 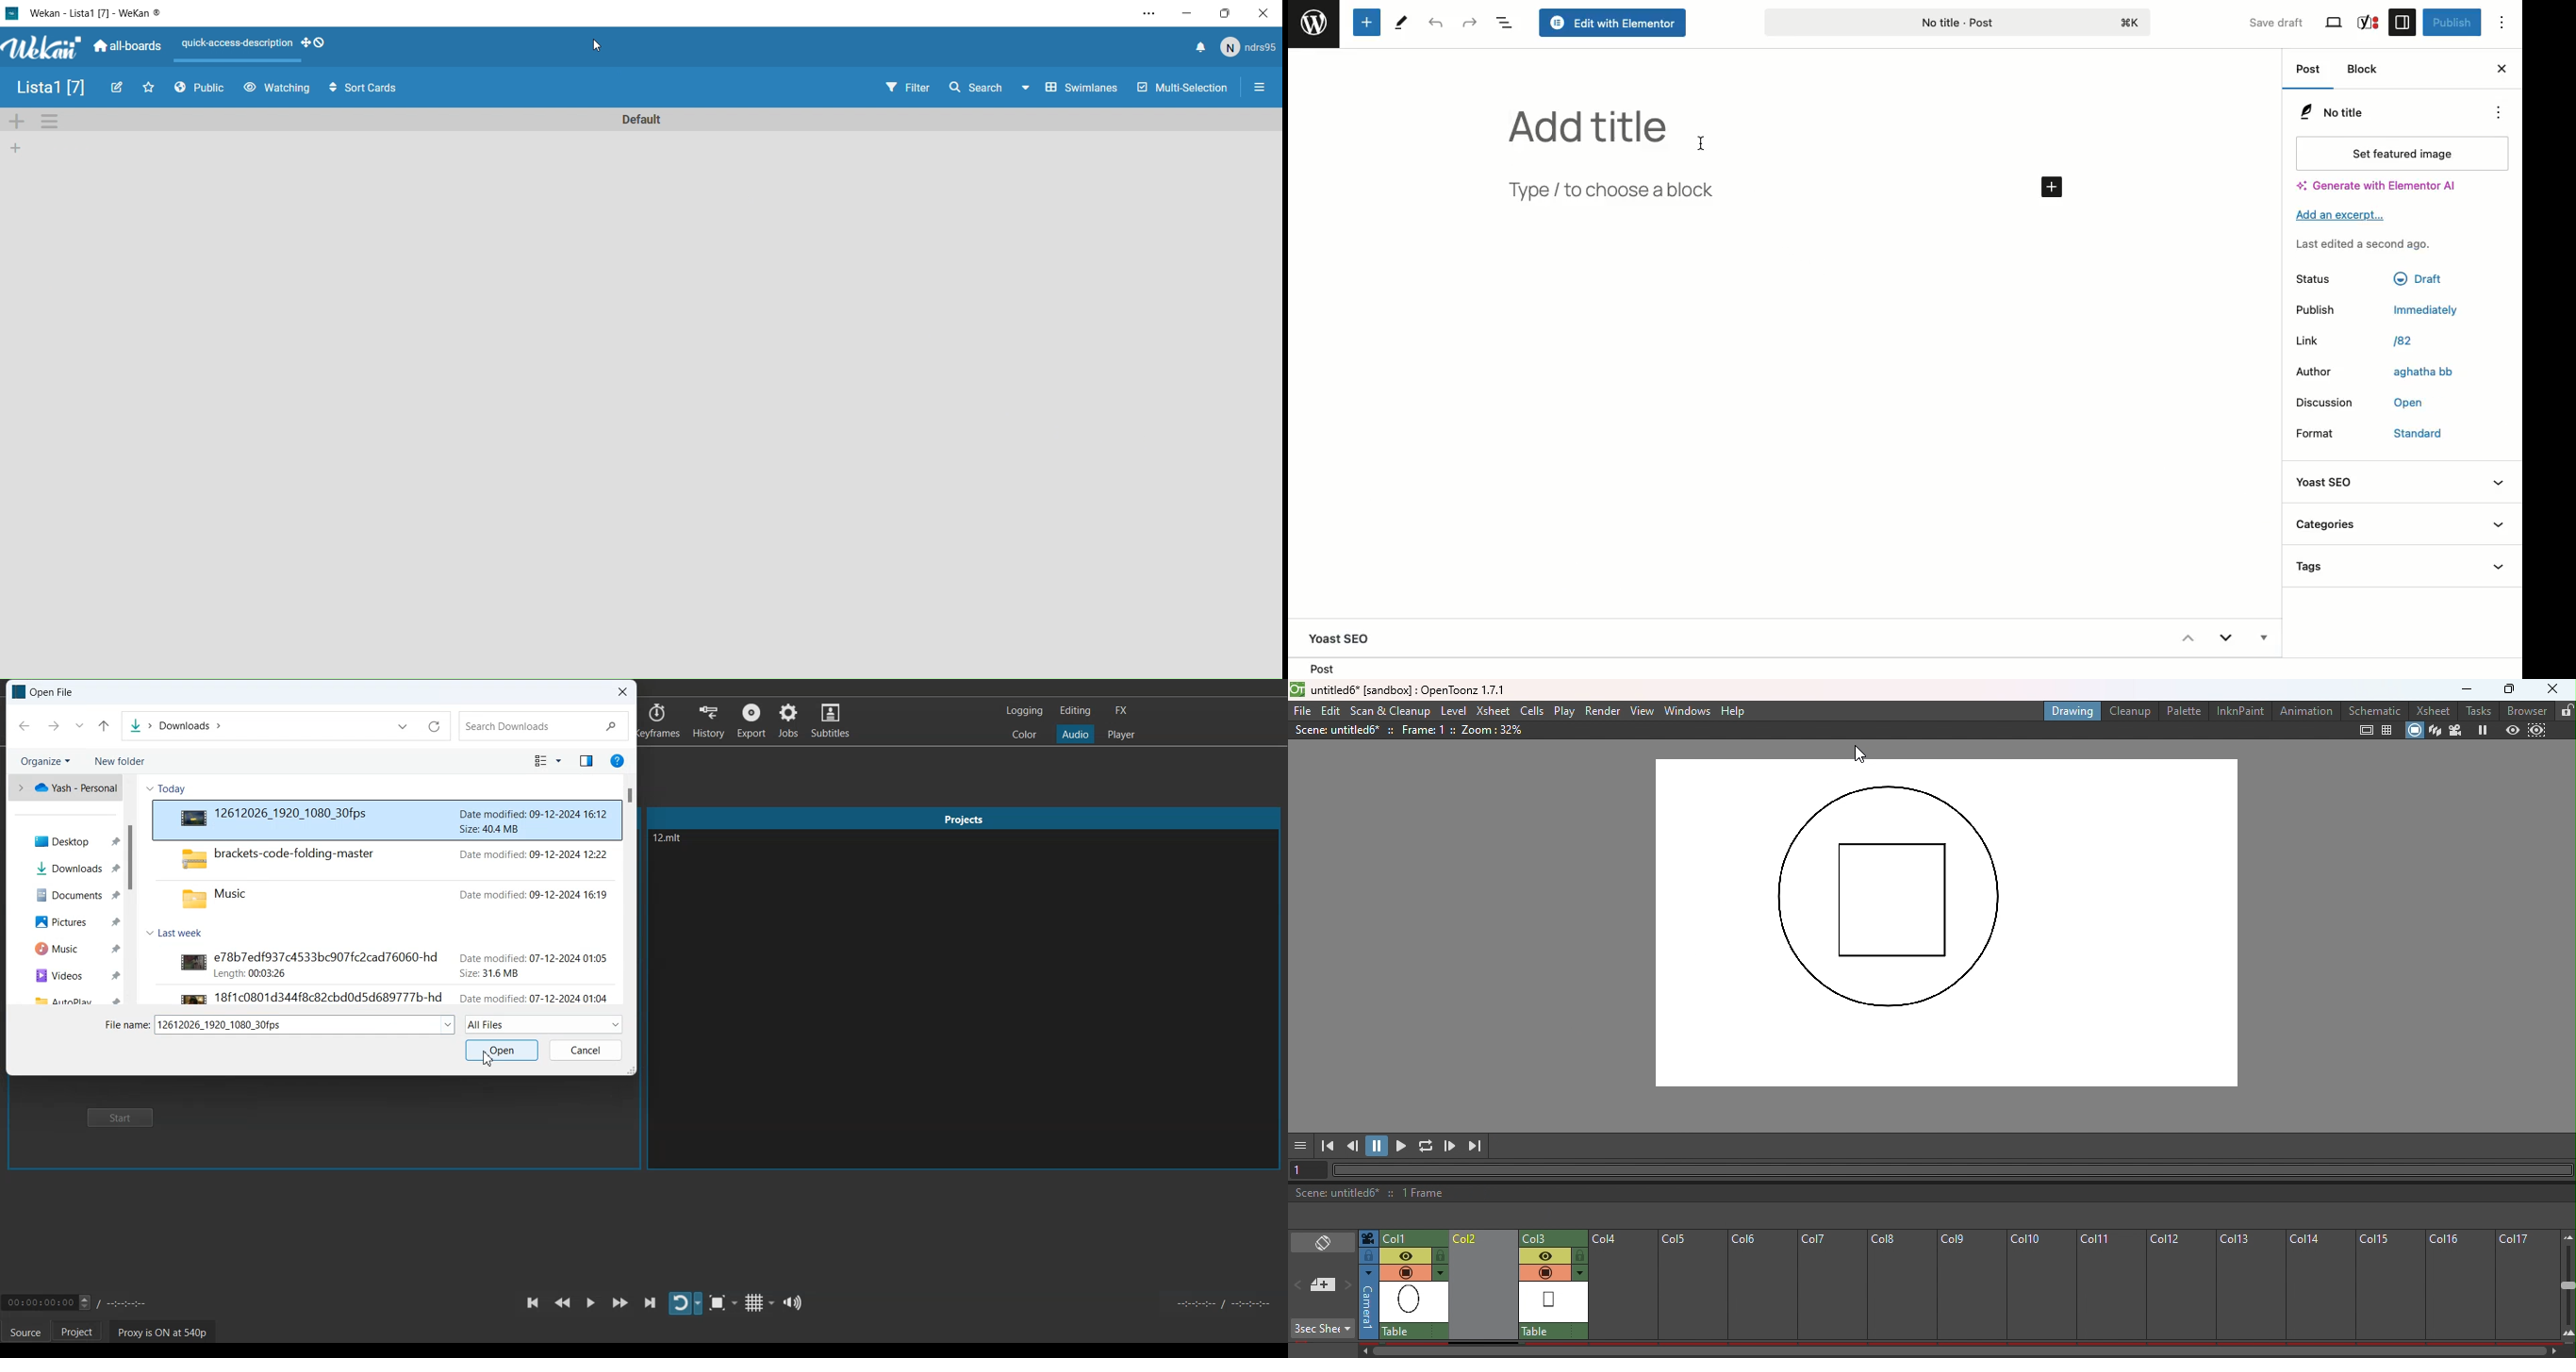 I want to click on Search, so click(x=974, y=88).